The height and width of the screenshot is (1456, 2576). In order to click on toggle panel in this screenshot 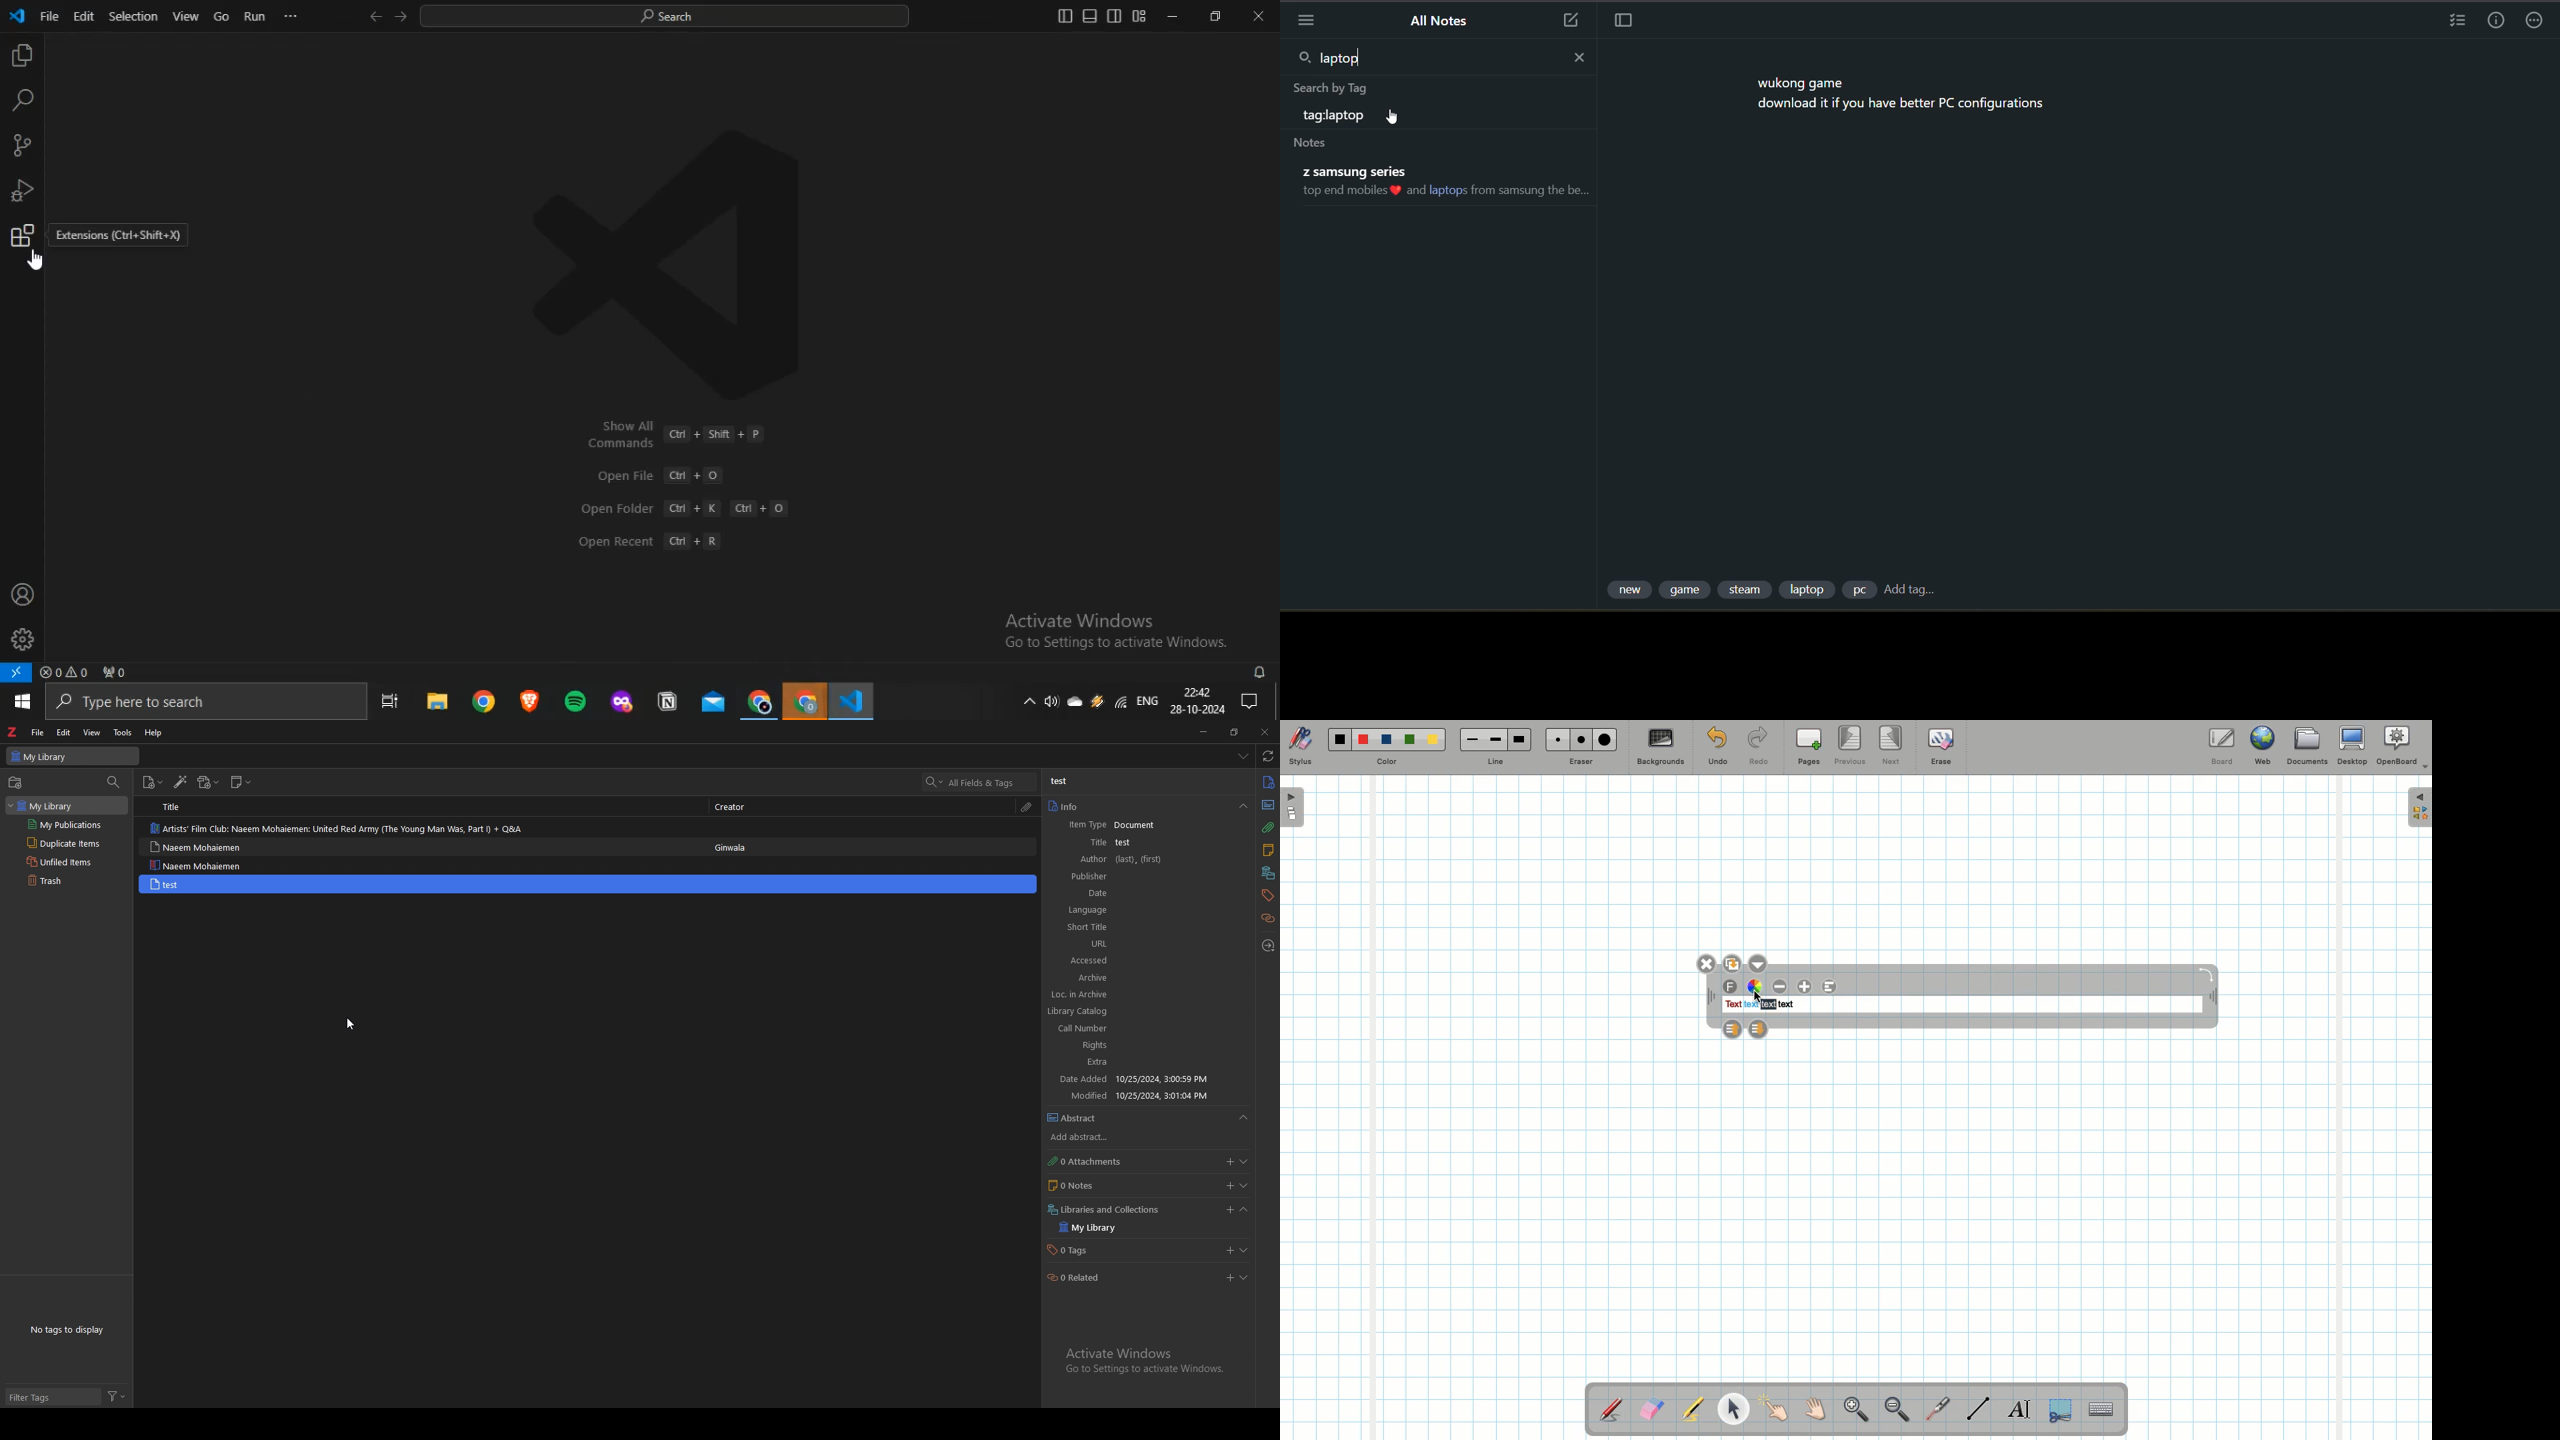, I will do `click(1089, 15)`.